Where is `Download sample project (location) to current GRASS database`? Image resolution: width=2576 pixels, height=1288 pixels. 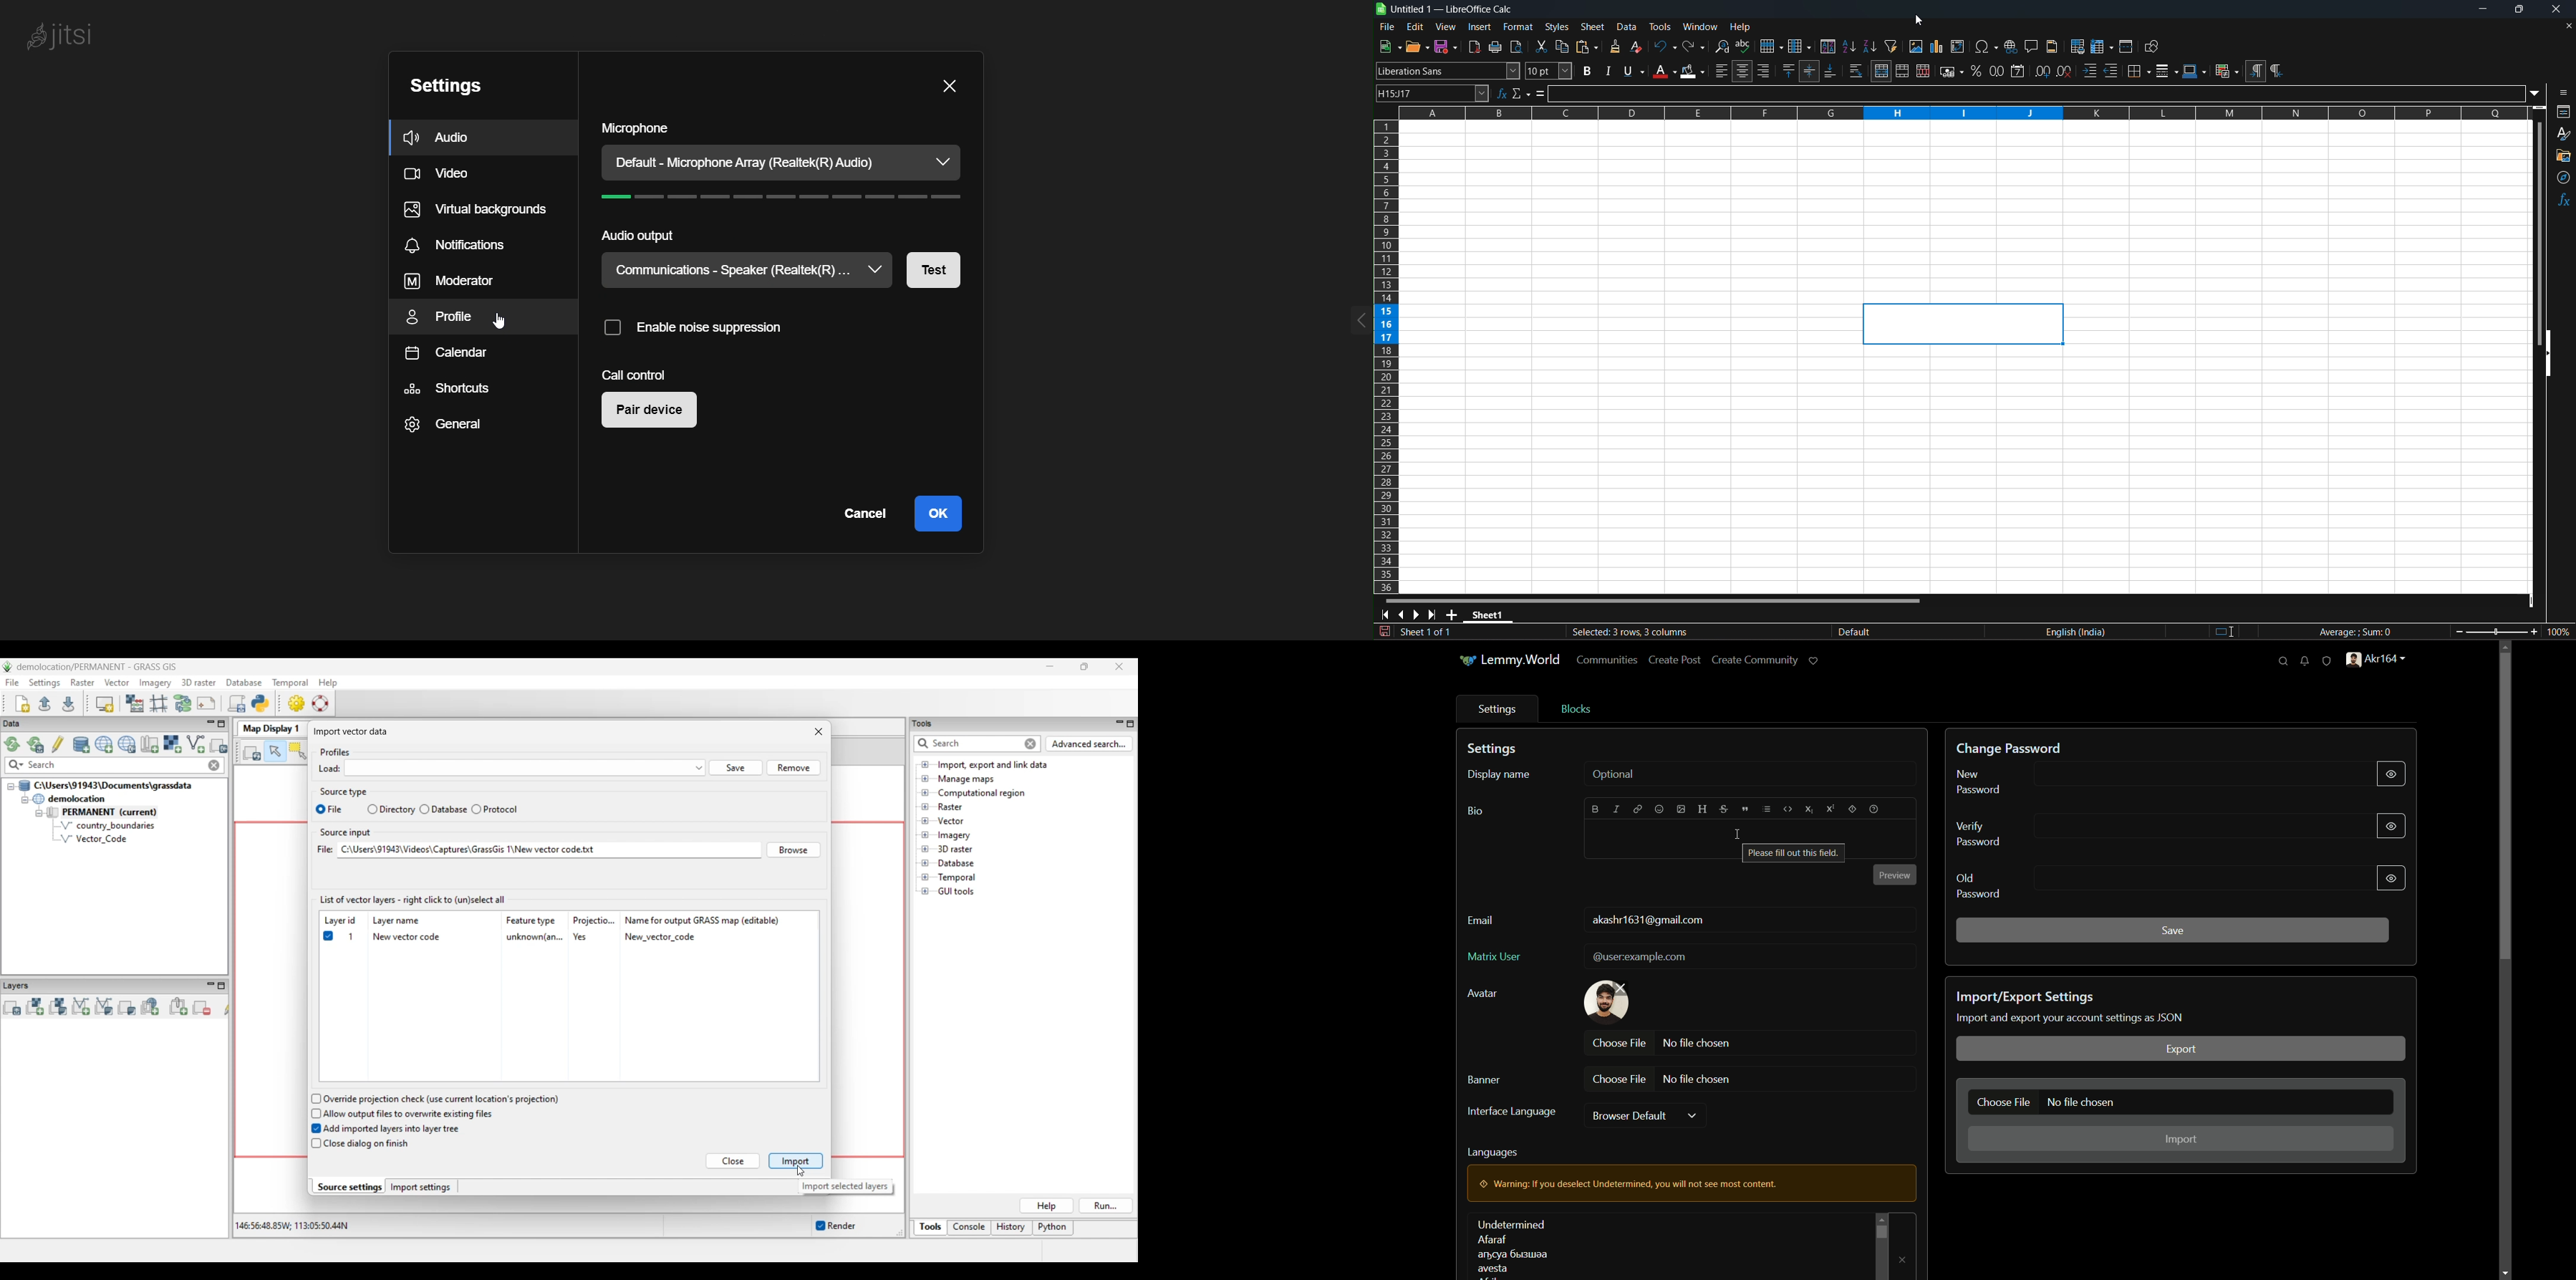 Download sample project (location) to current GRASS database is located at coordinates (127, 745).